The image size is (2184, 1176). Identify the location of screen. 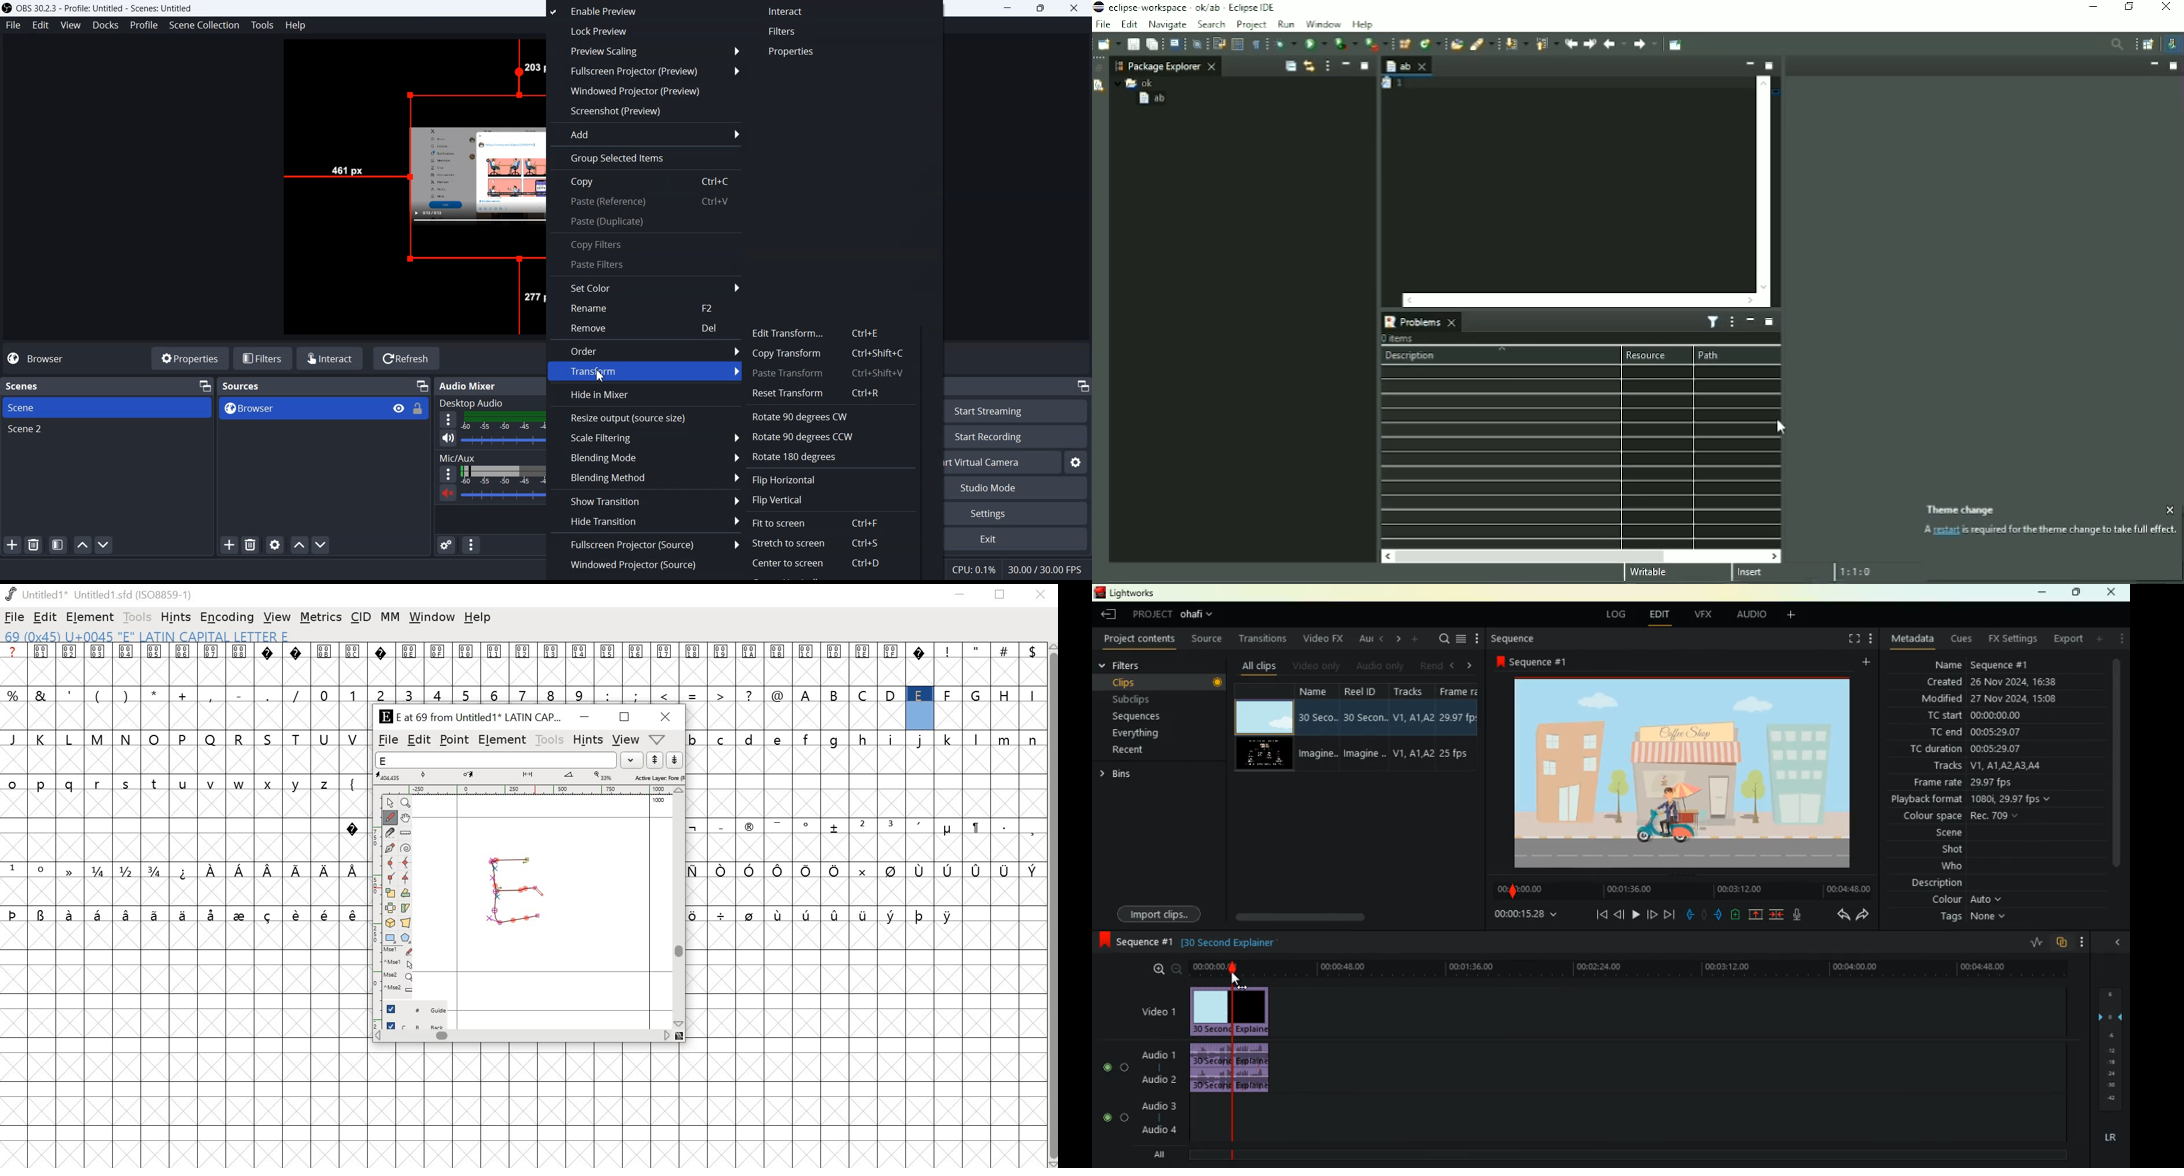
(1851, 640).